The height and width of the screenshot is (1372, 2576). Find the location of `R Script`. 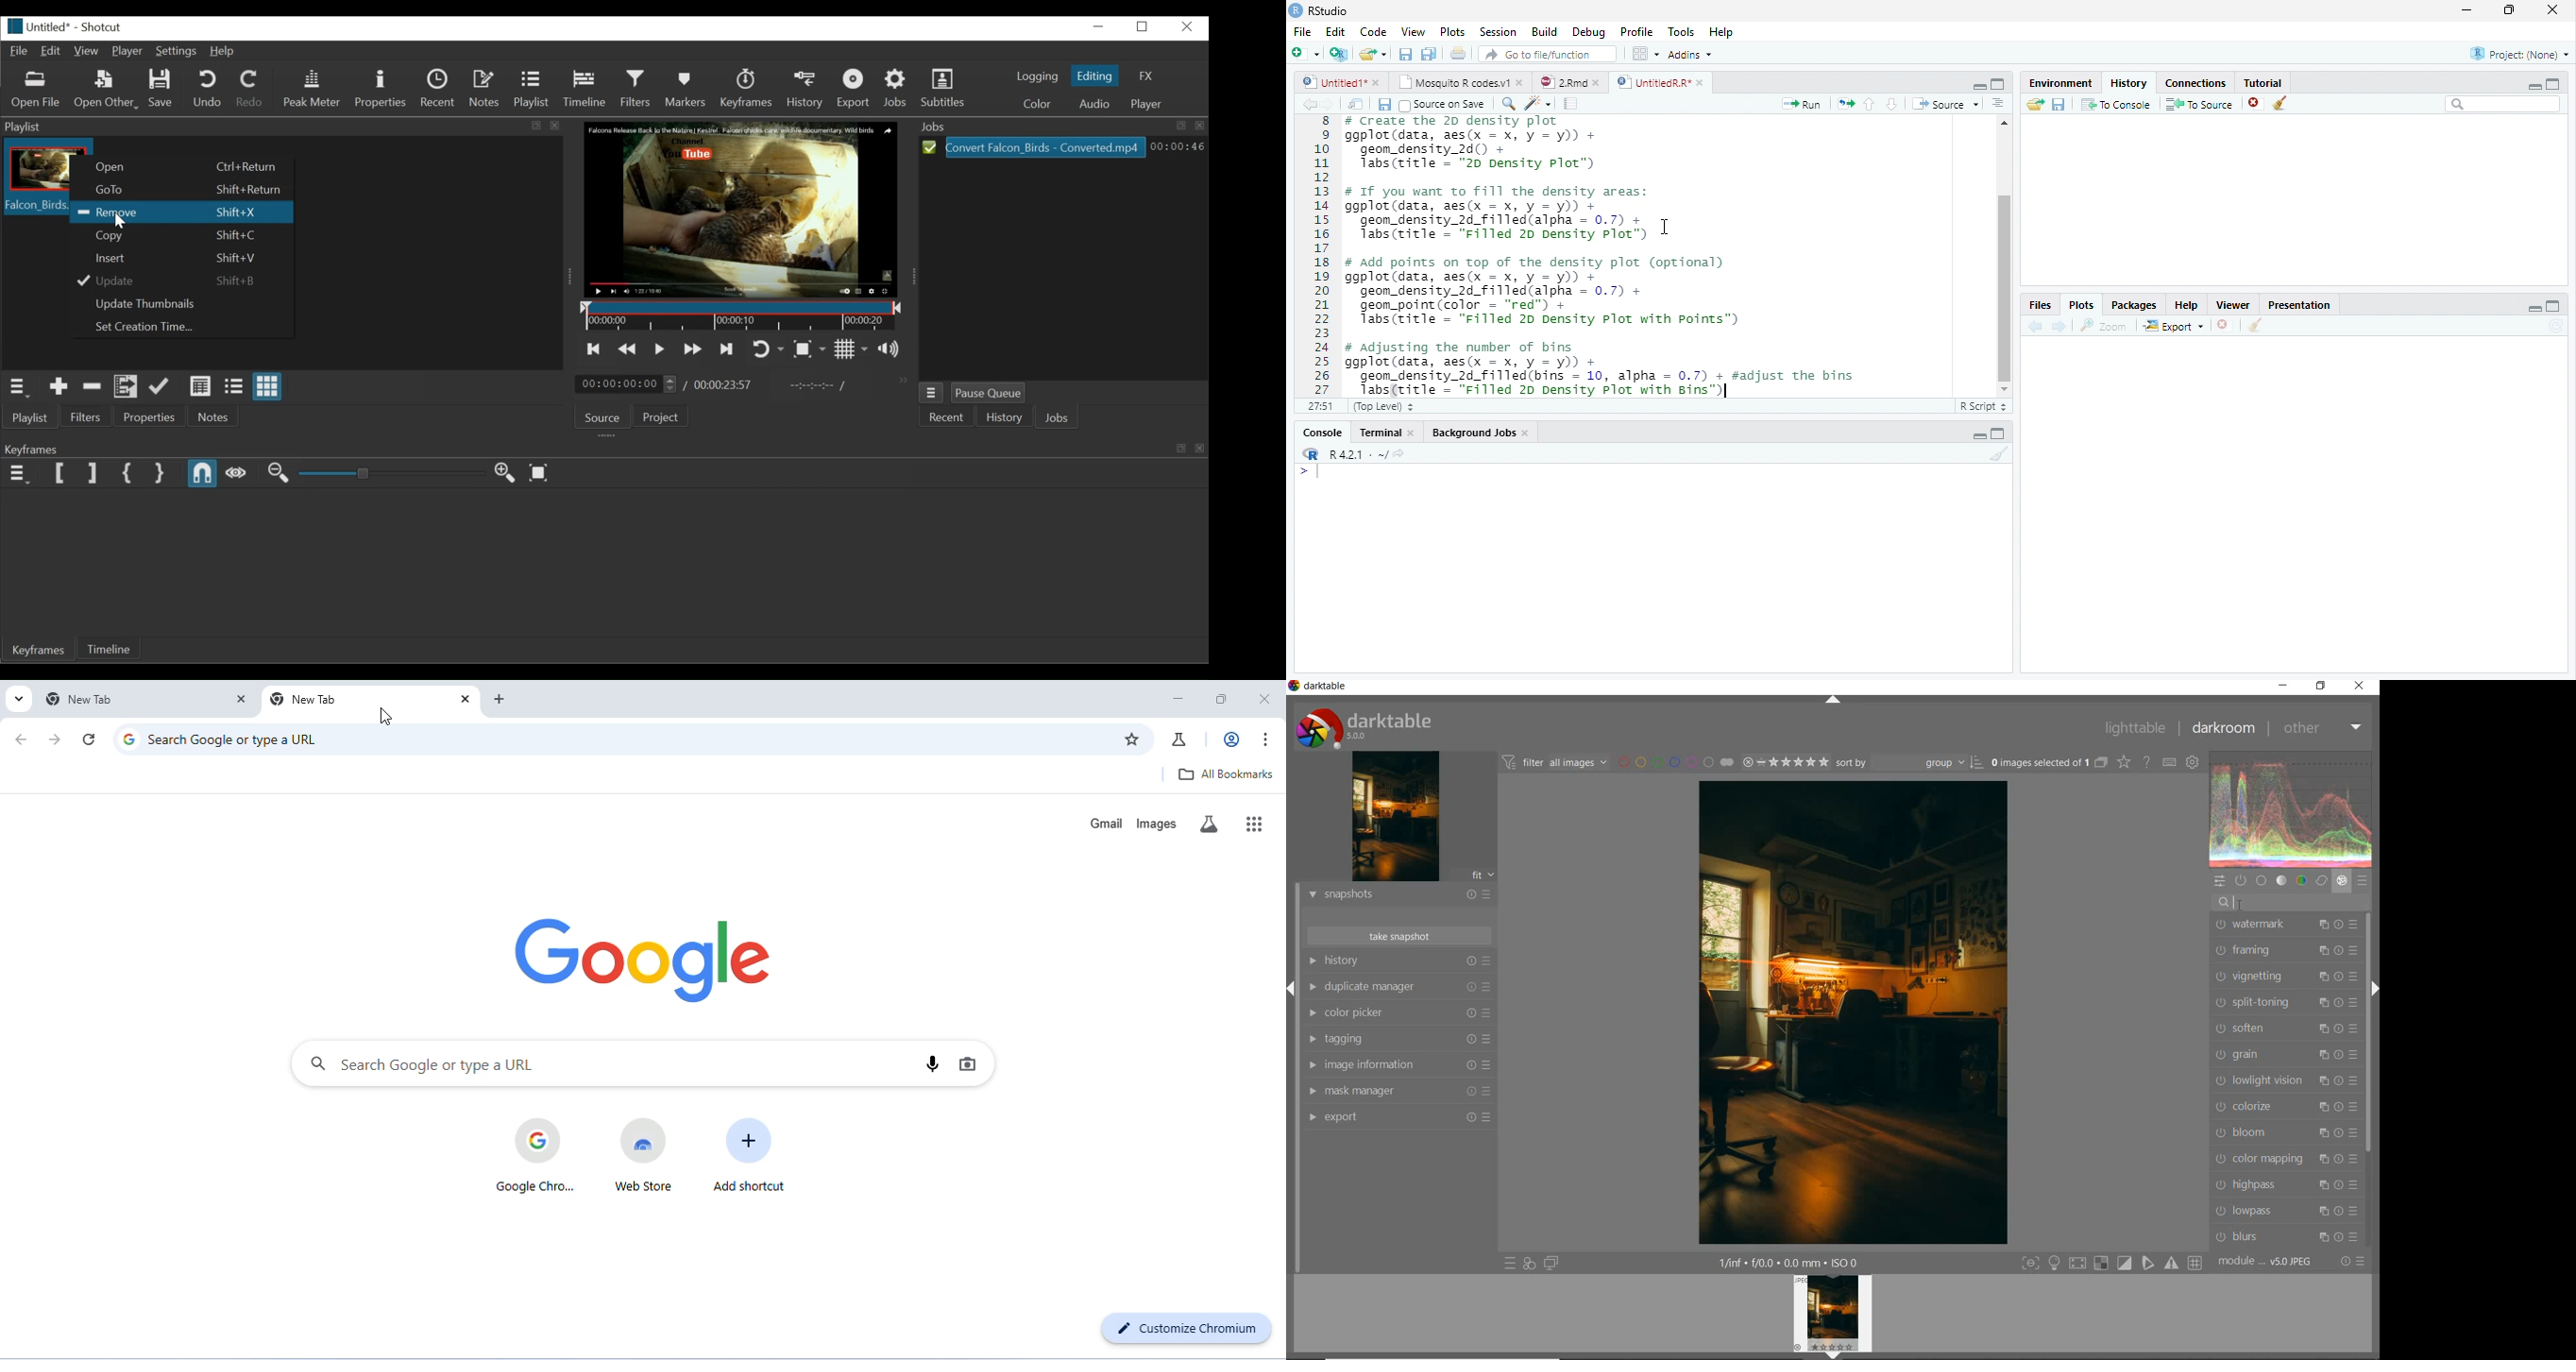

R Script is located at coordinates (1984, 407).